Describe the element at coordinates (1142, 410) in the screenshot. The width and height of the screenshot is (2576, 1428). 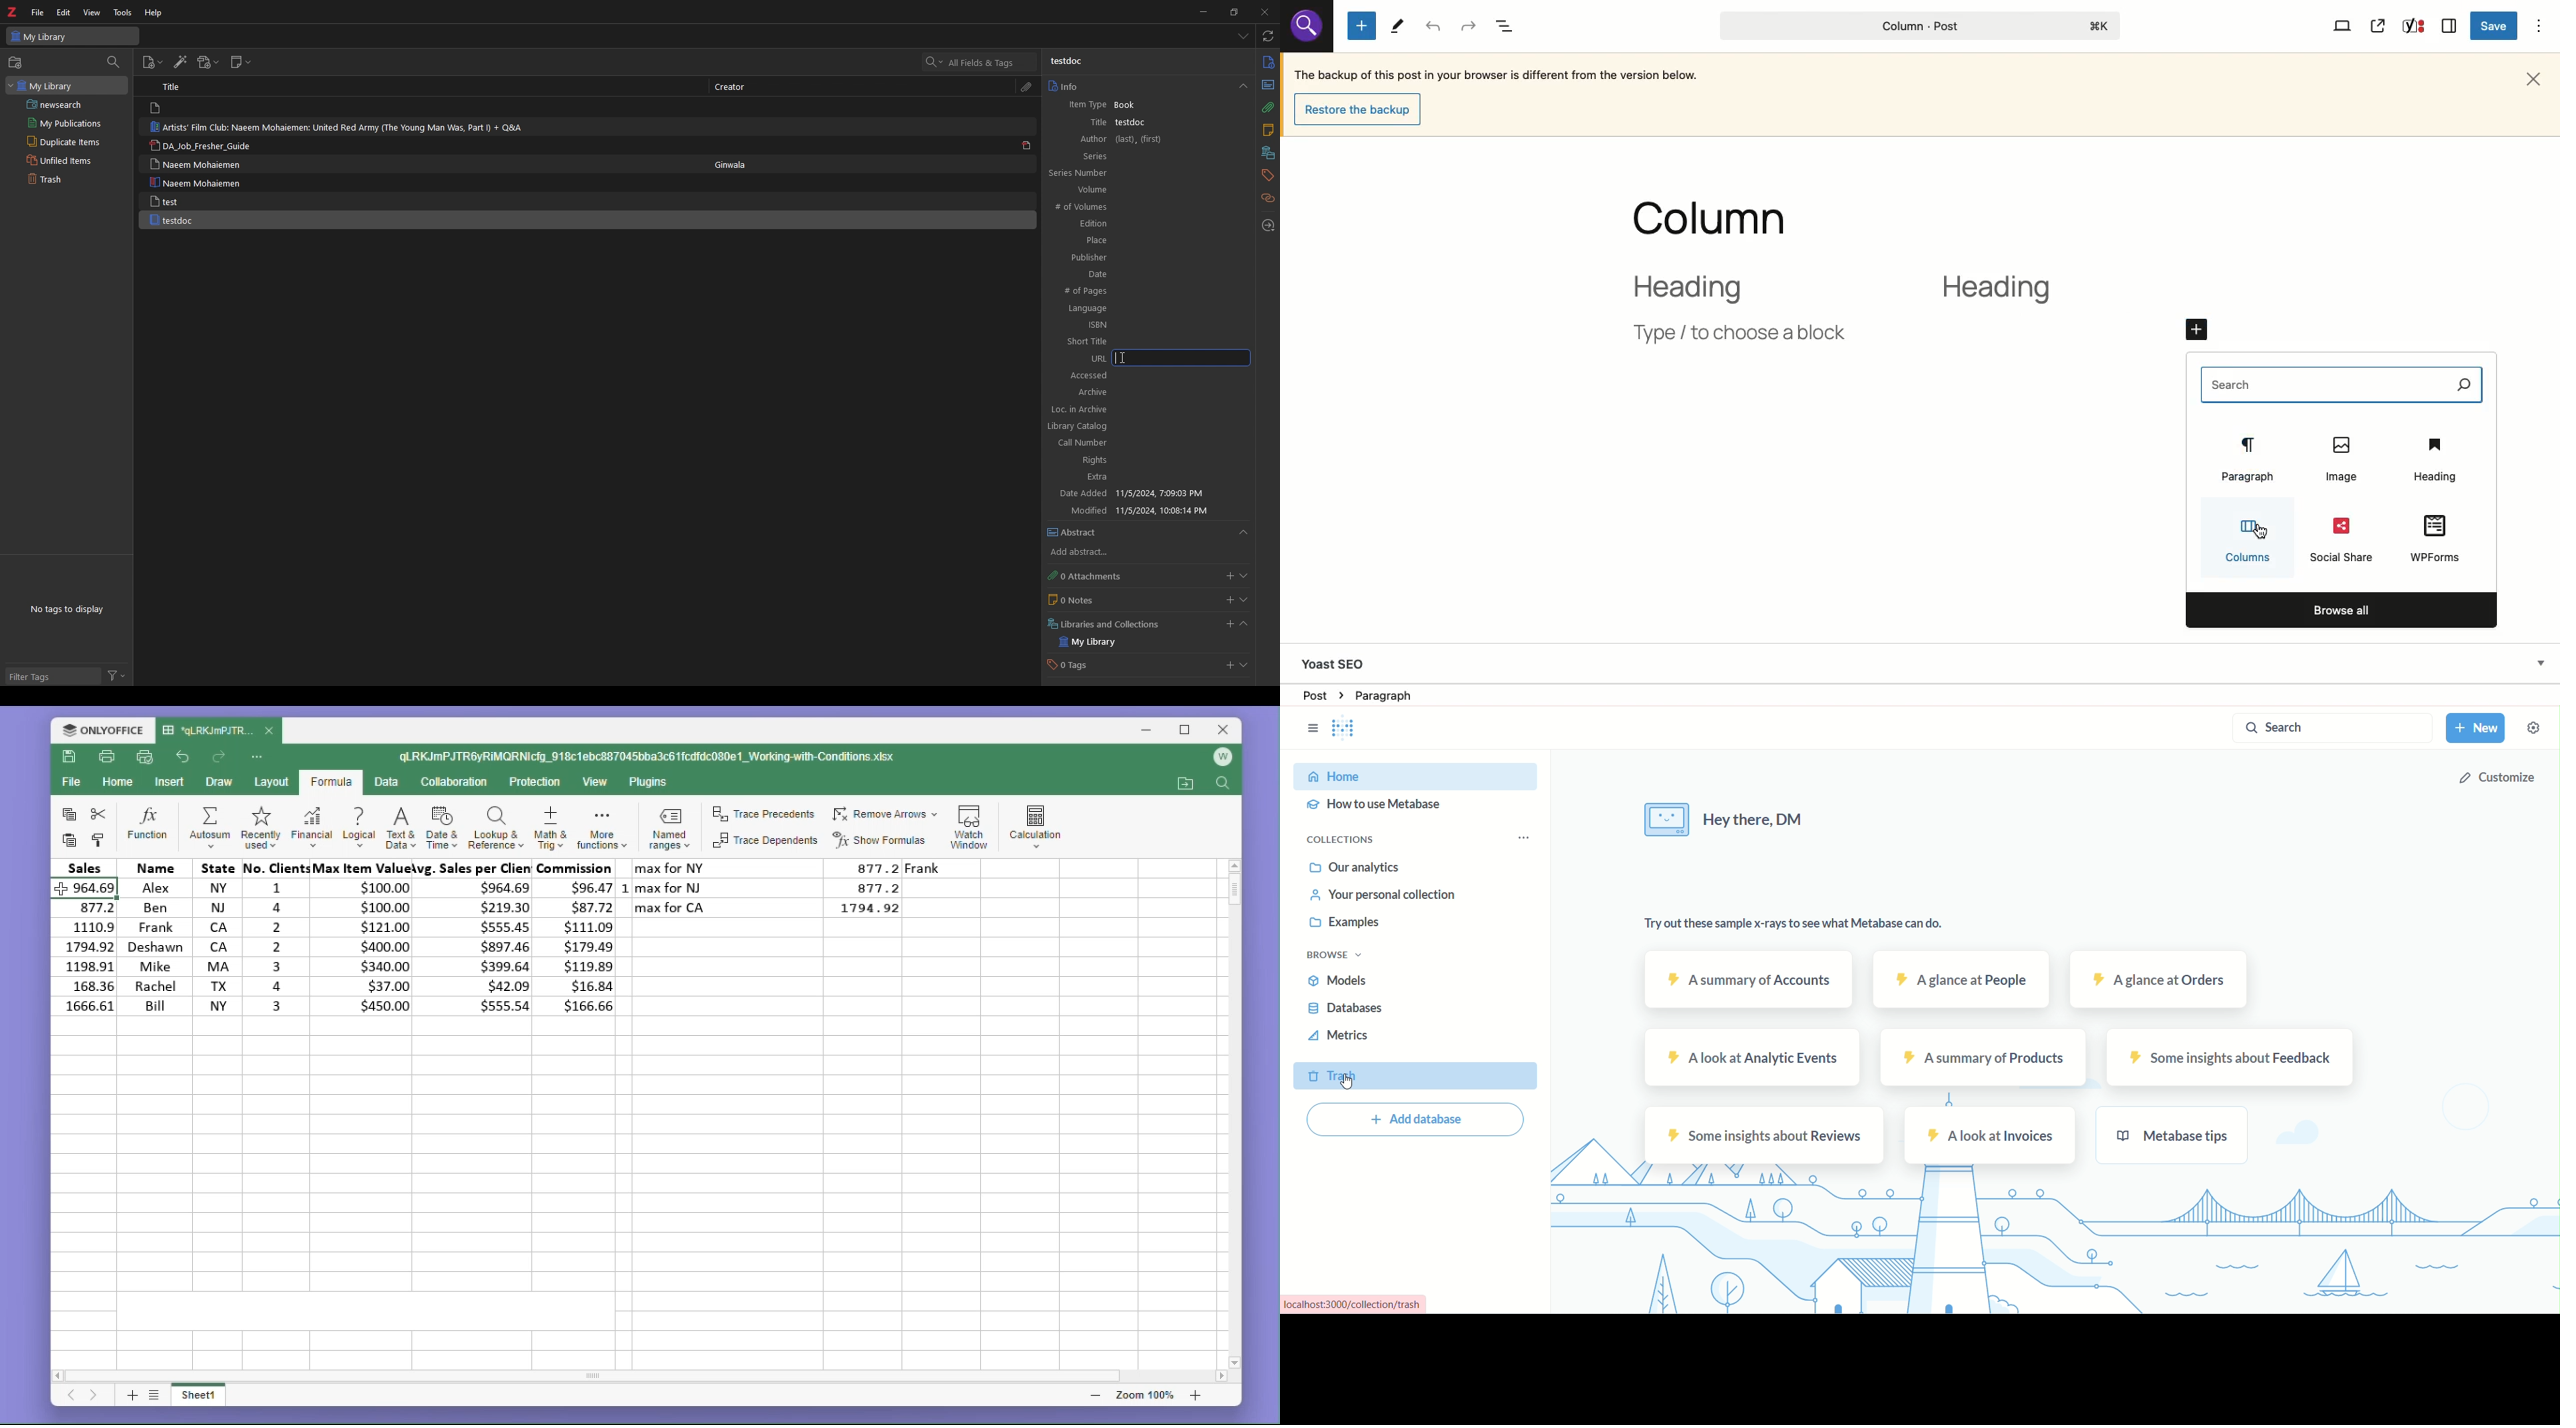
I see `Loc. in archive` at that location.